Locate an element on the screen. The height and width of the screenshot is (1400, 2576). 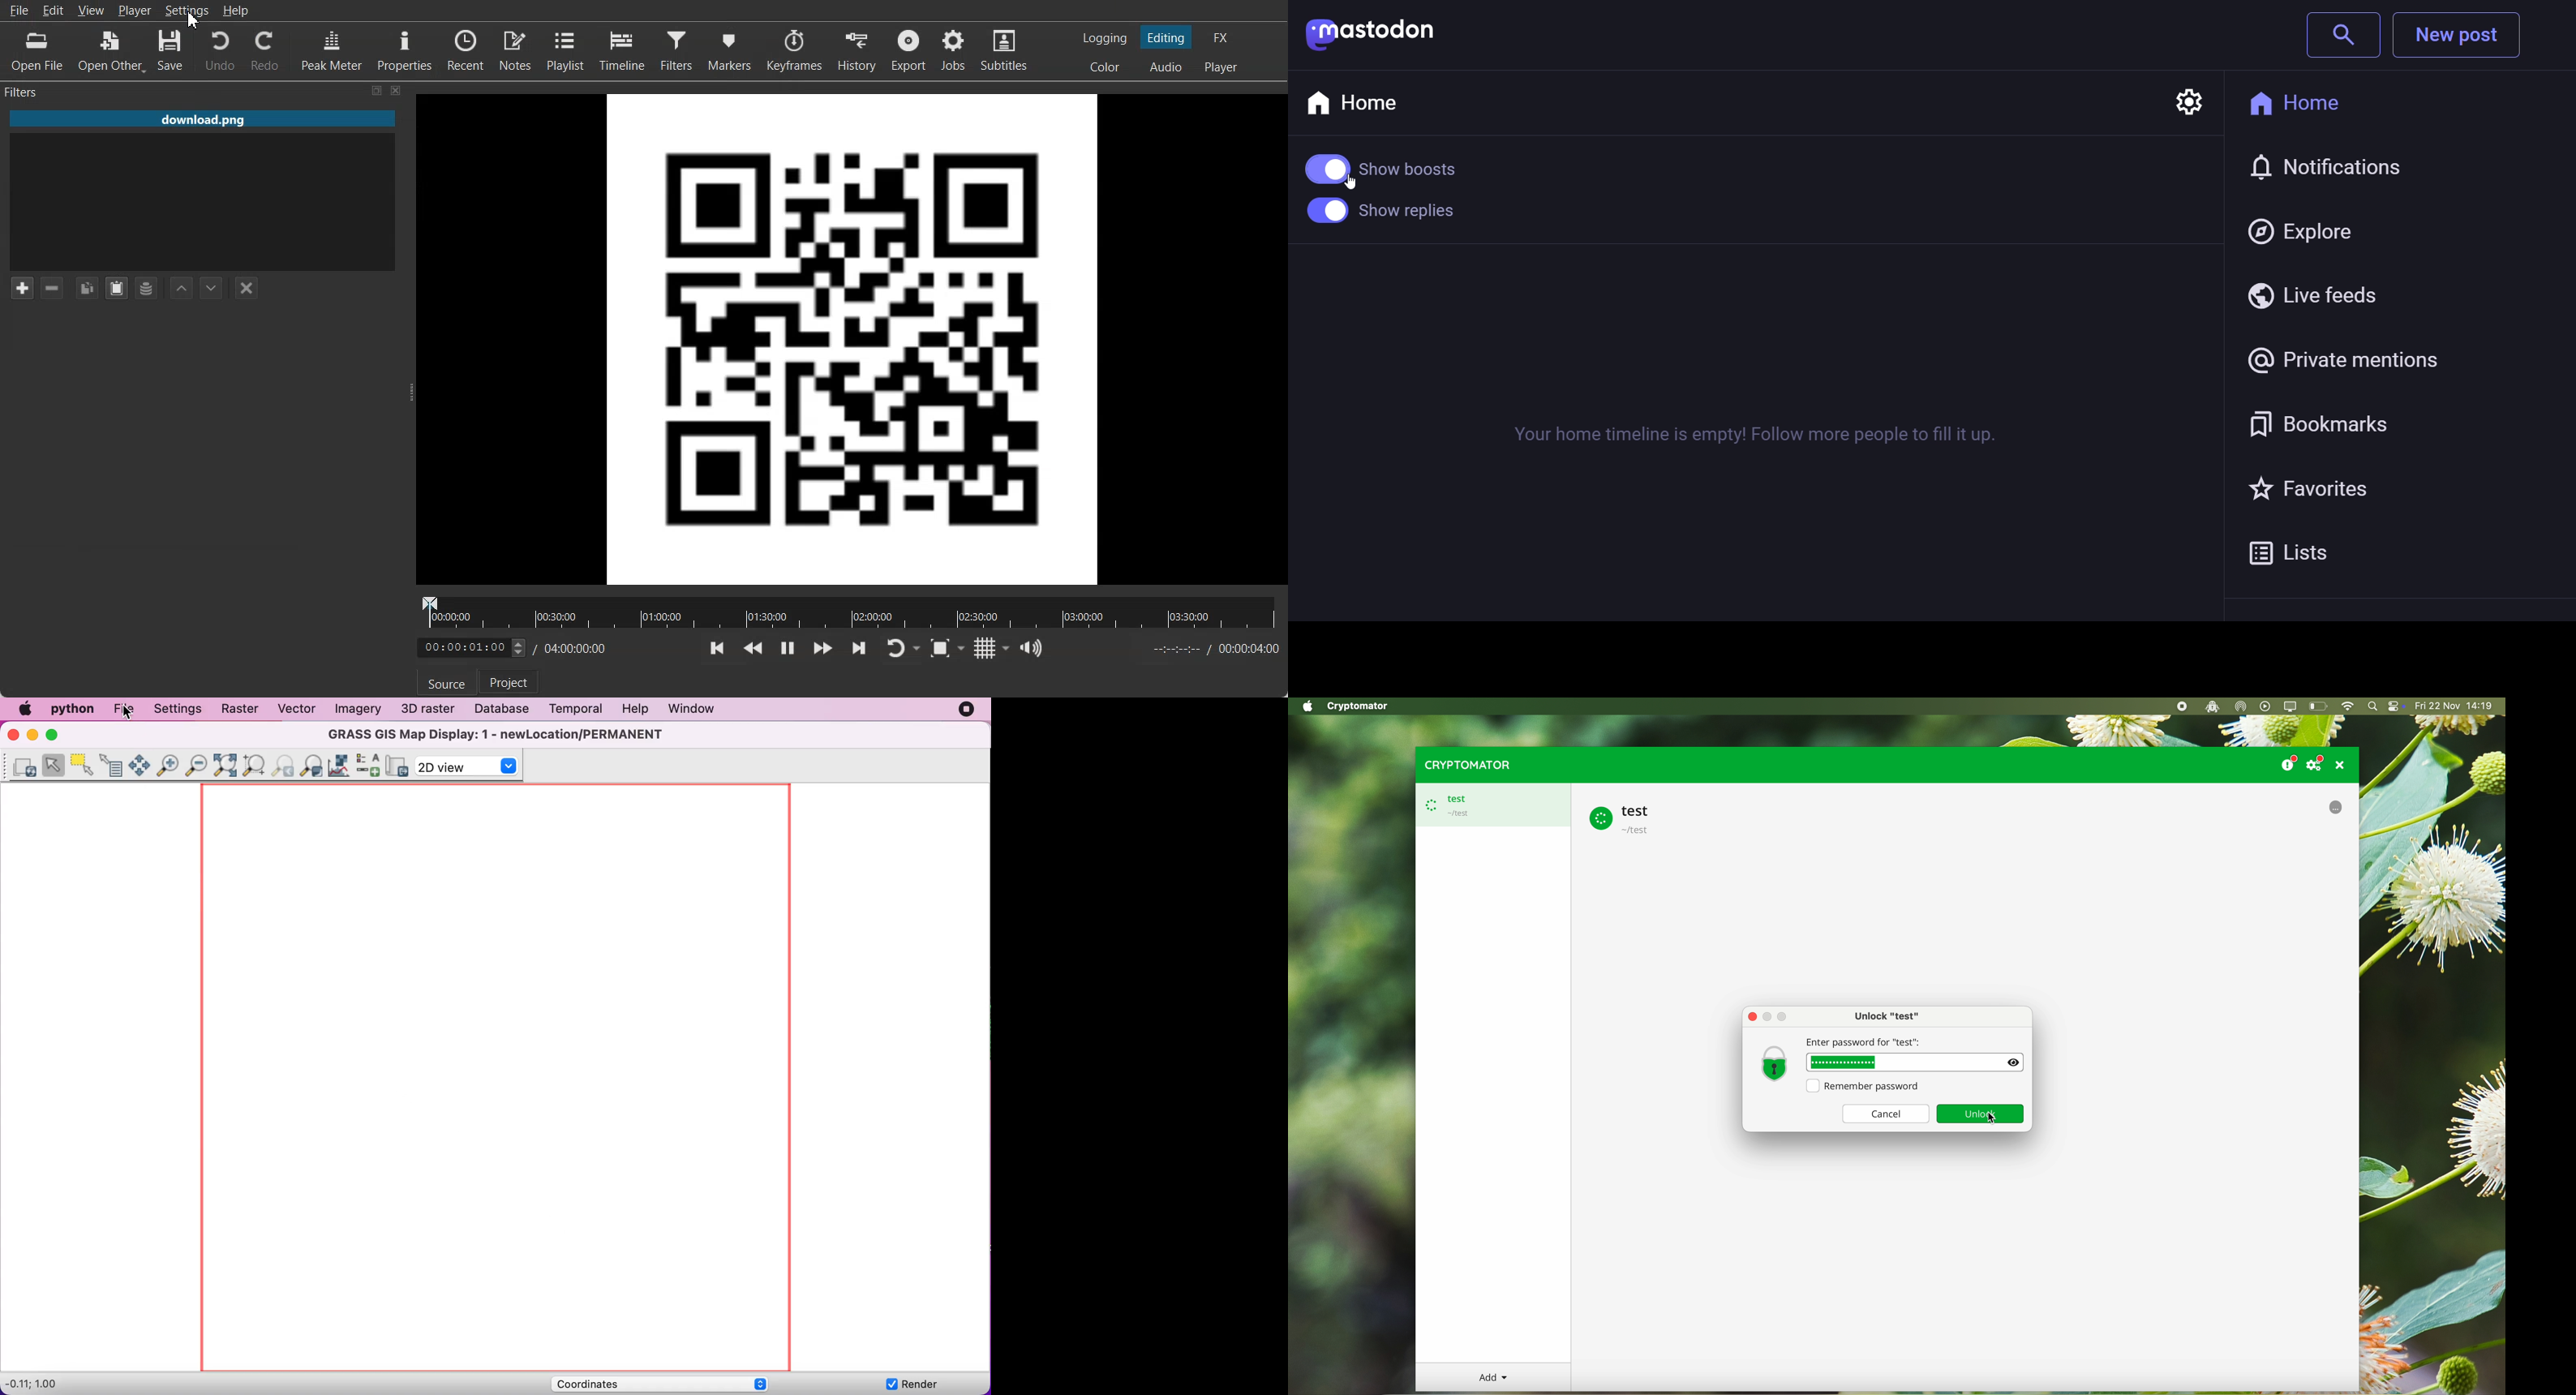
Switch to the Player only layout is located at coordinates (1222, 68).